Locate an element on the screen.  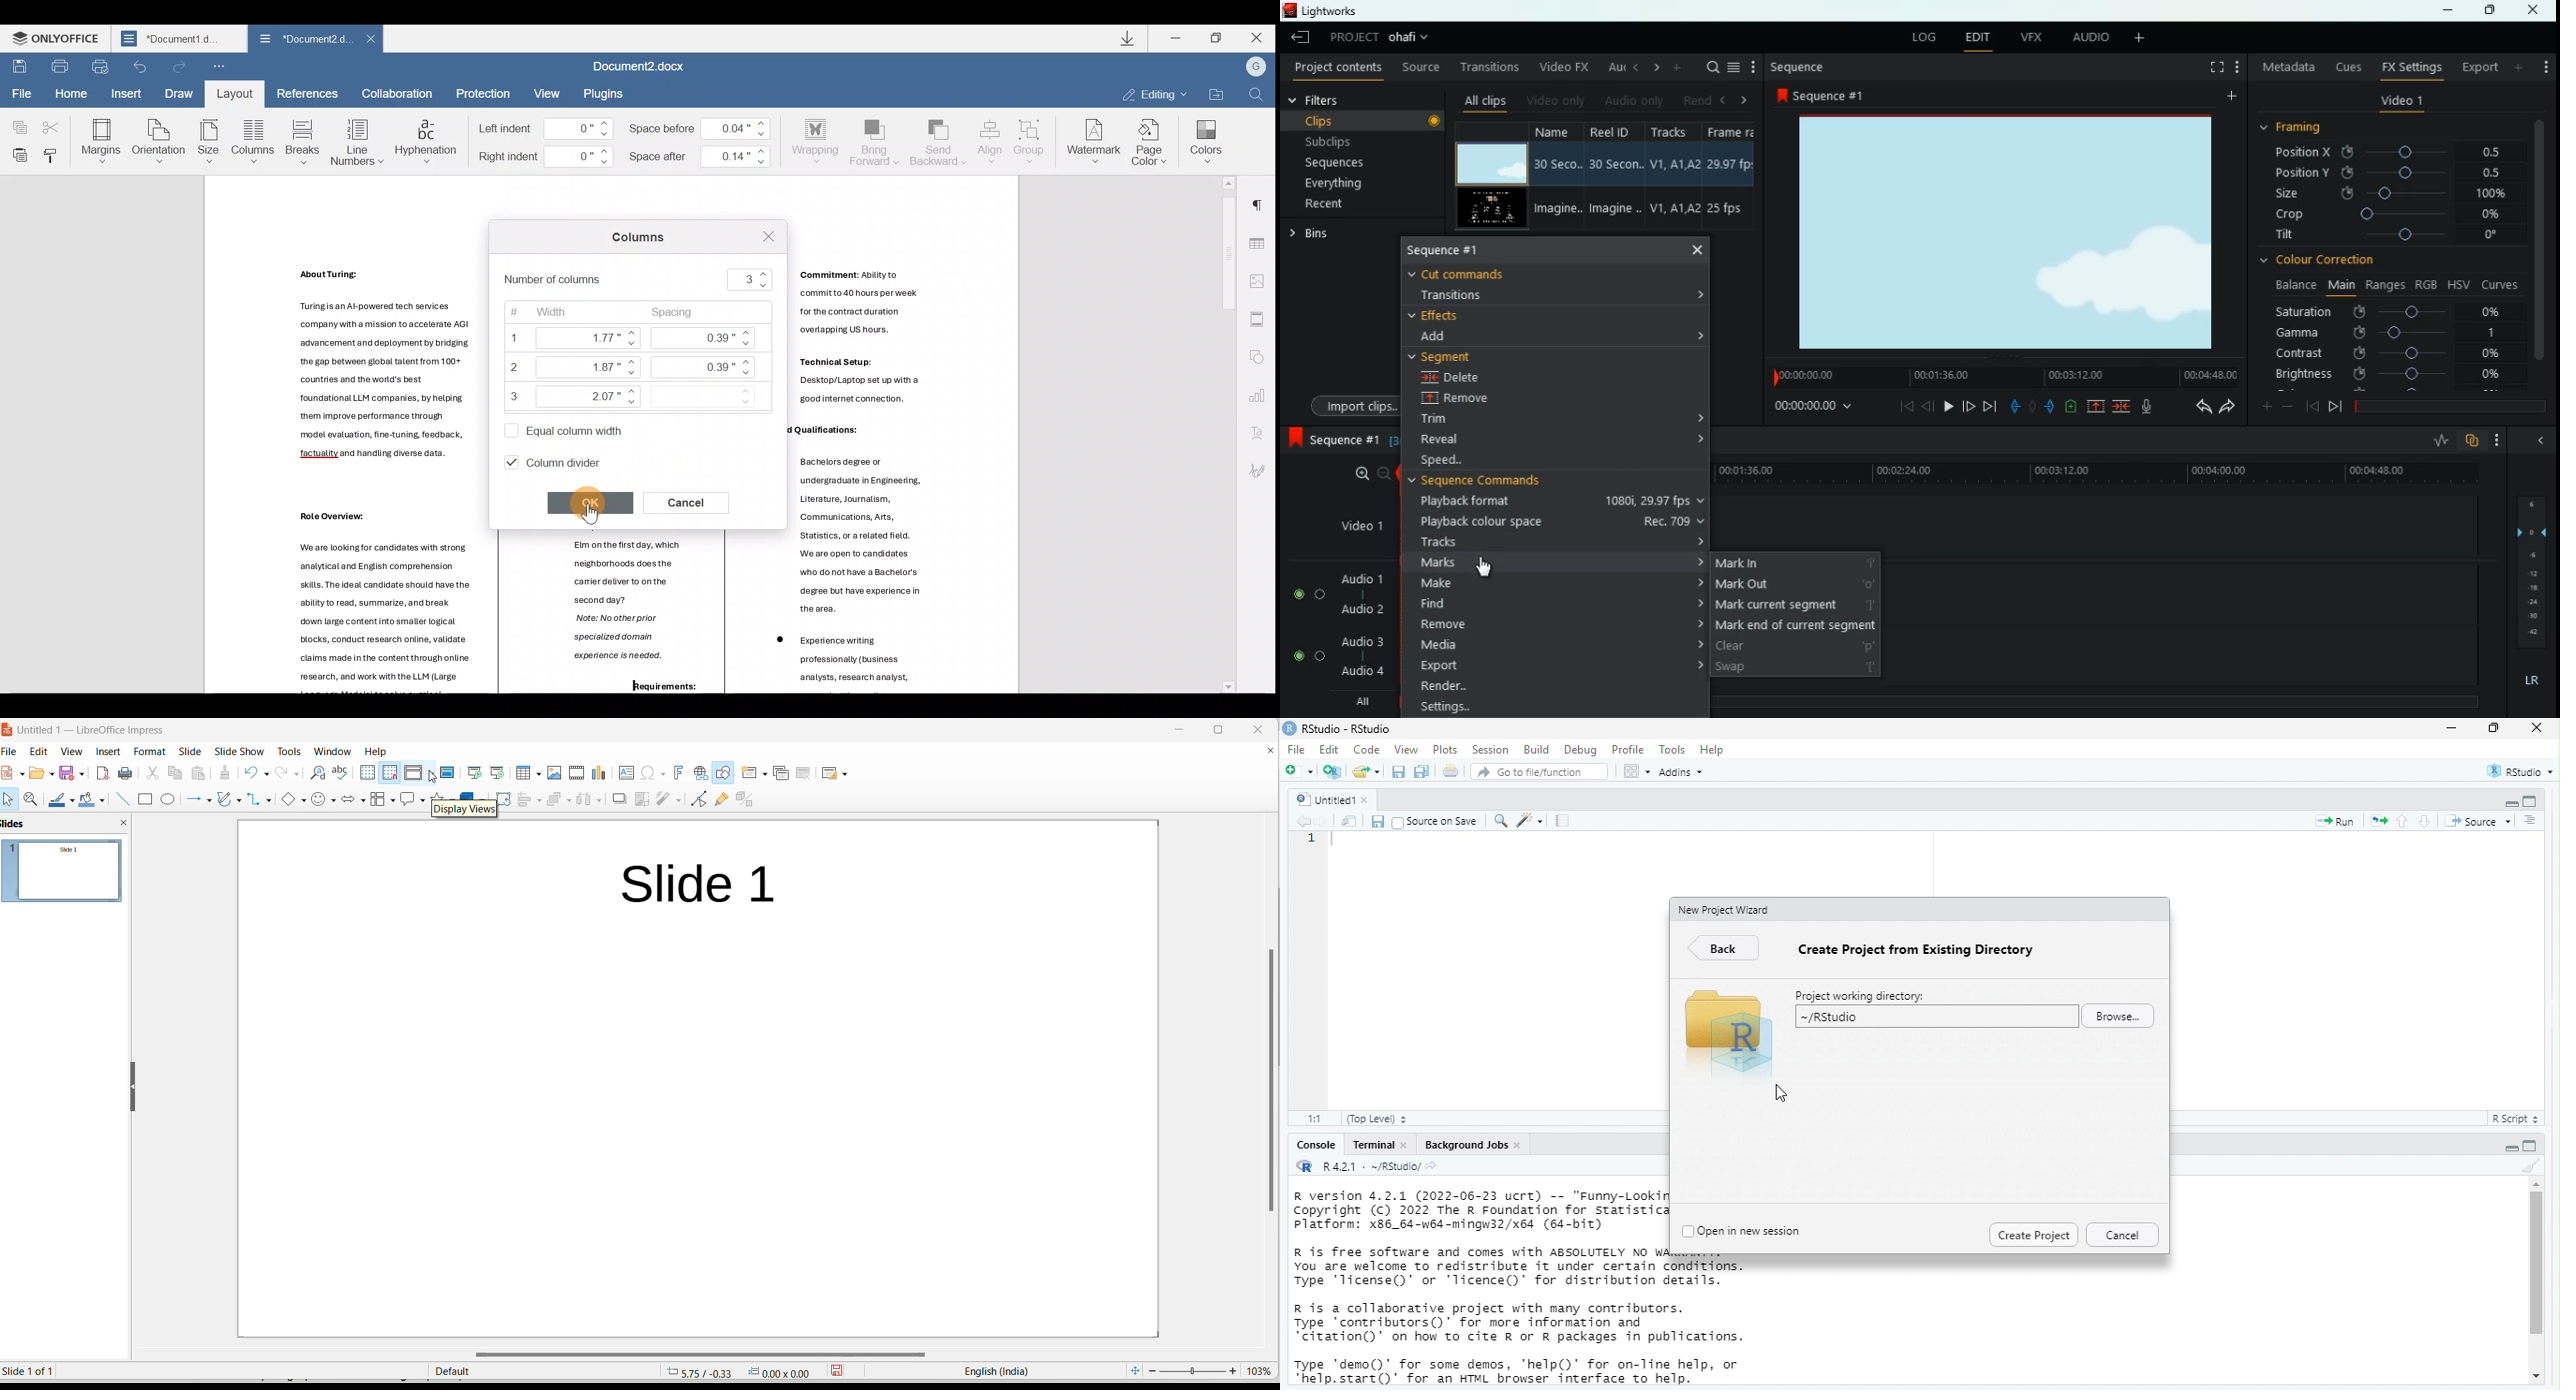
Table settings is located at coordinates (1262, 239).